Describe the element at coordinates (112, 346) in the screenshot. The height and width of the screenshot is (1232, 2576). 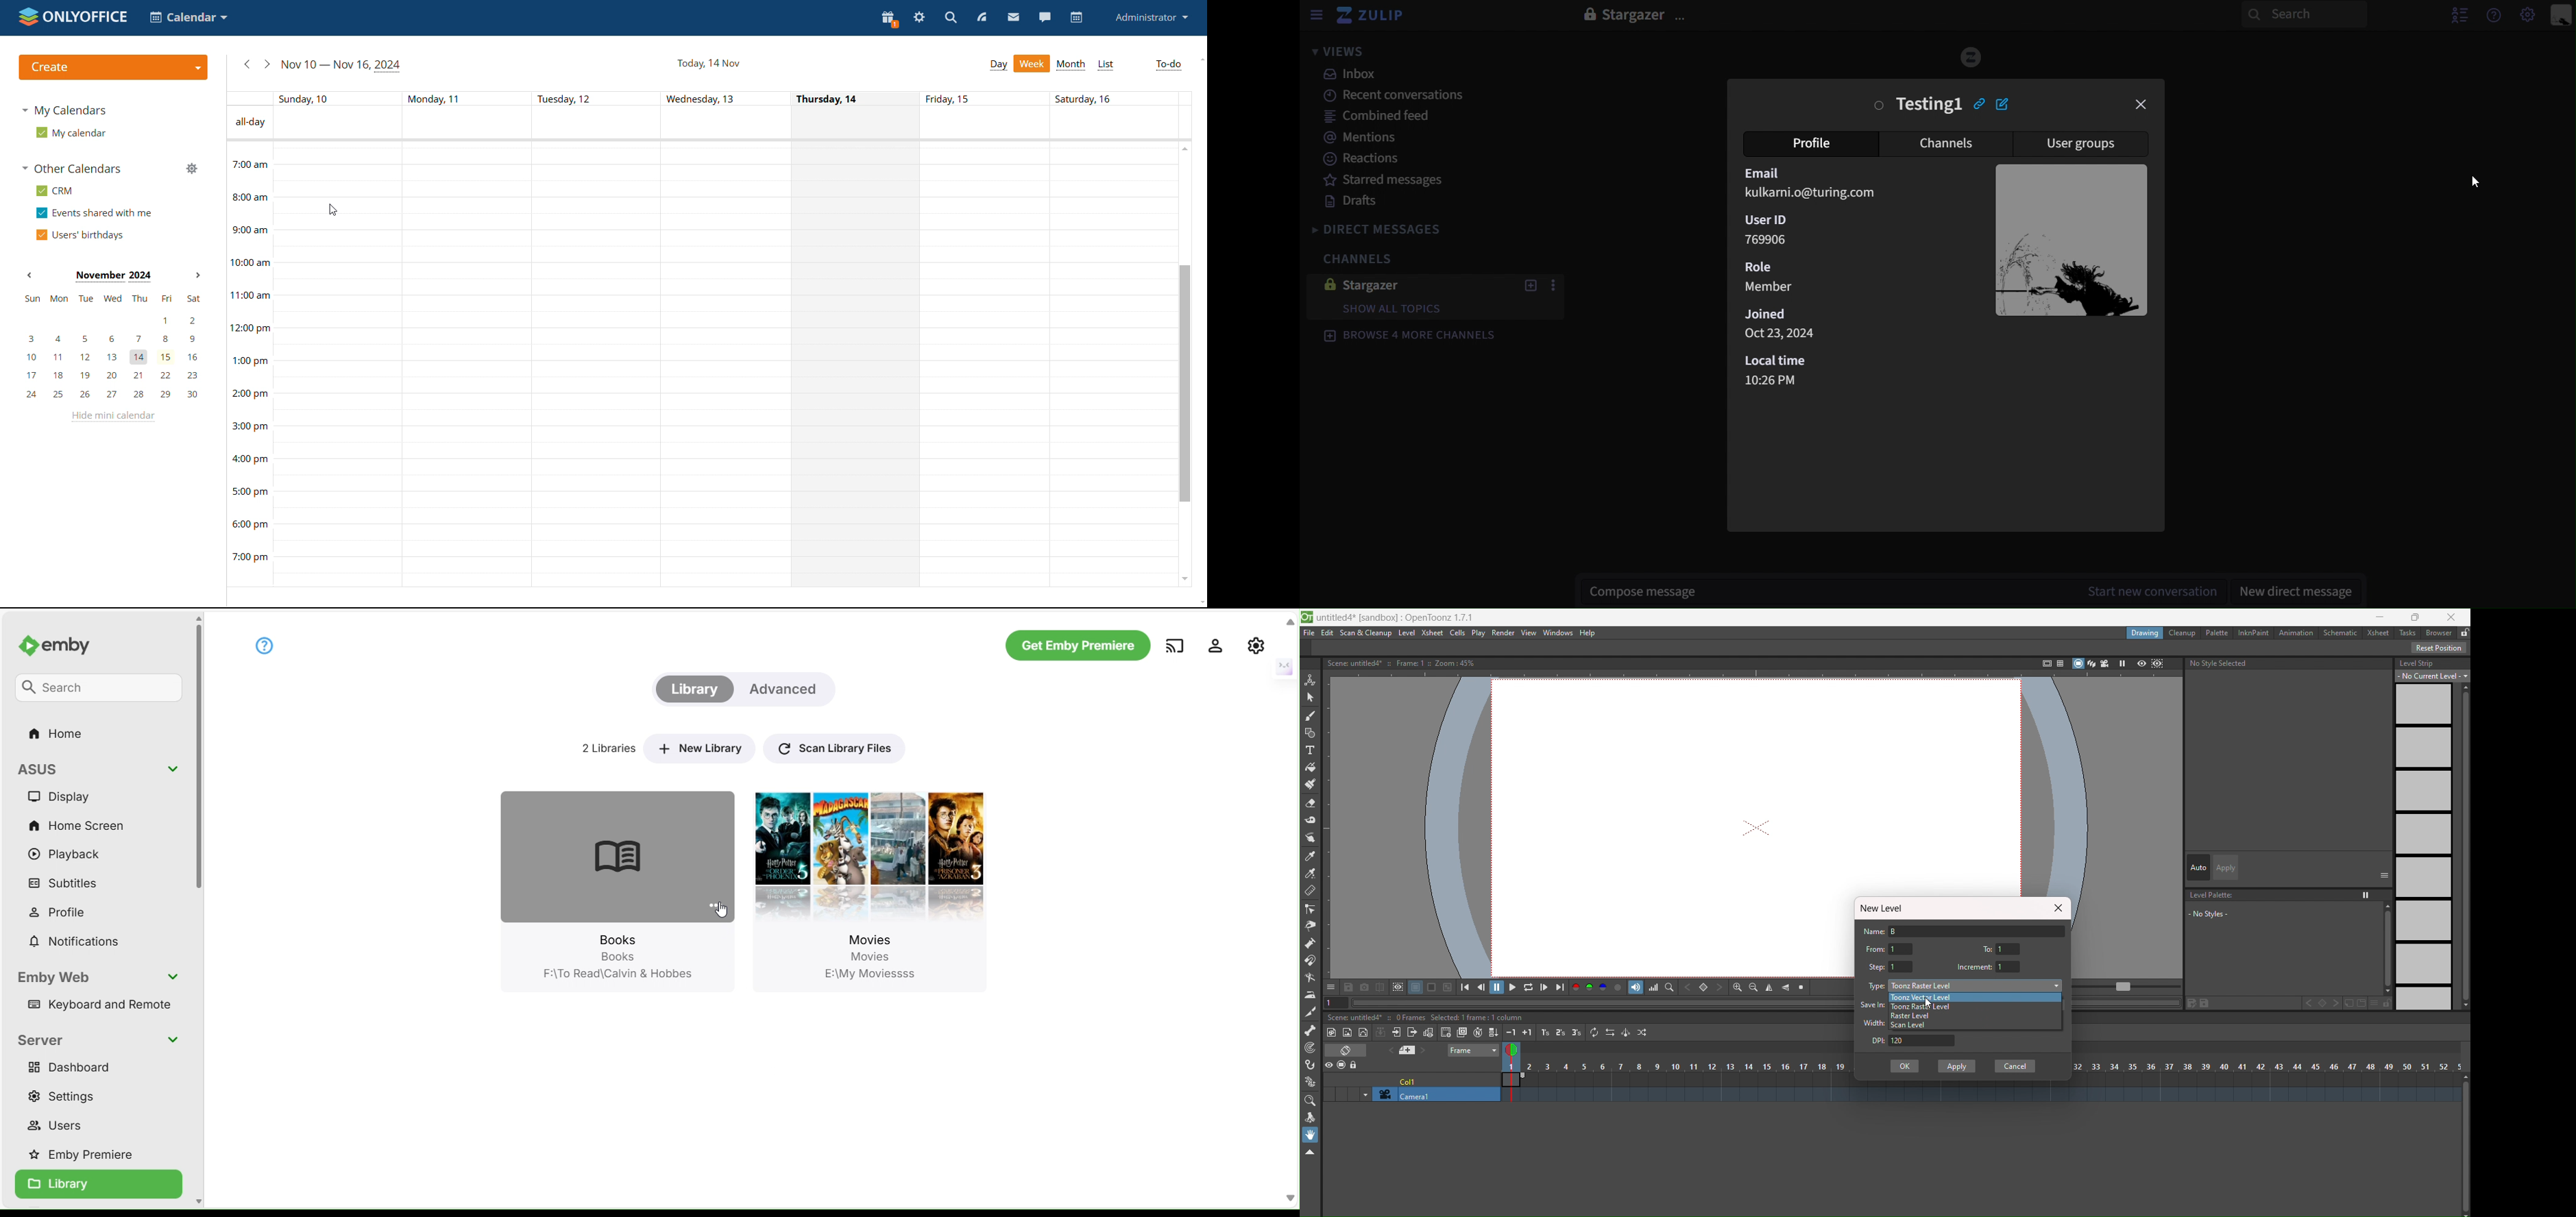
I see `mini calendar` at that location.